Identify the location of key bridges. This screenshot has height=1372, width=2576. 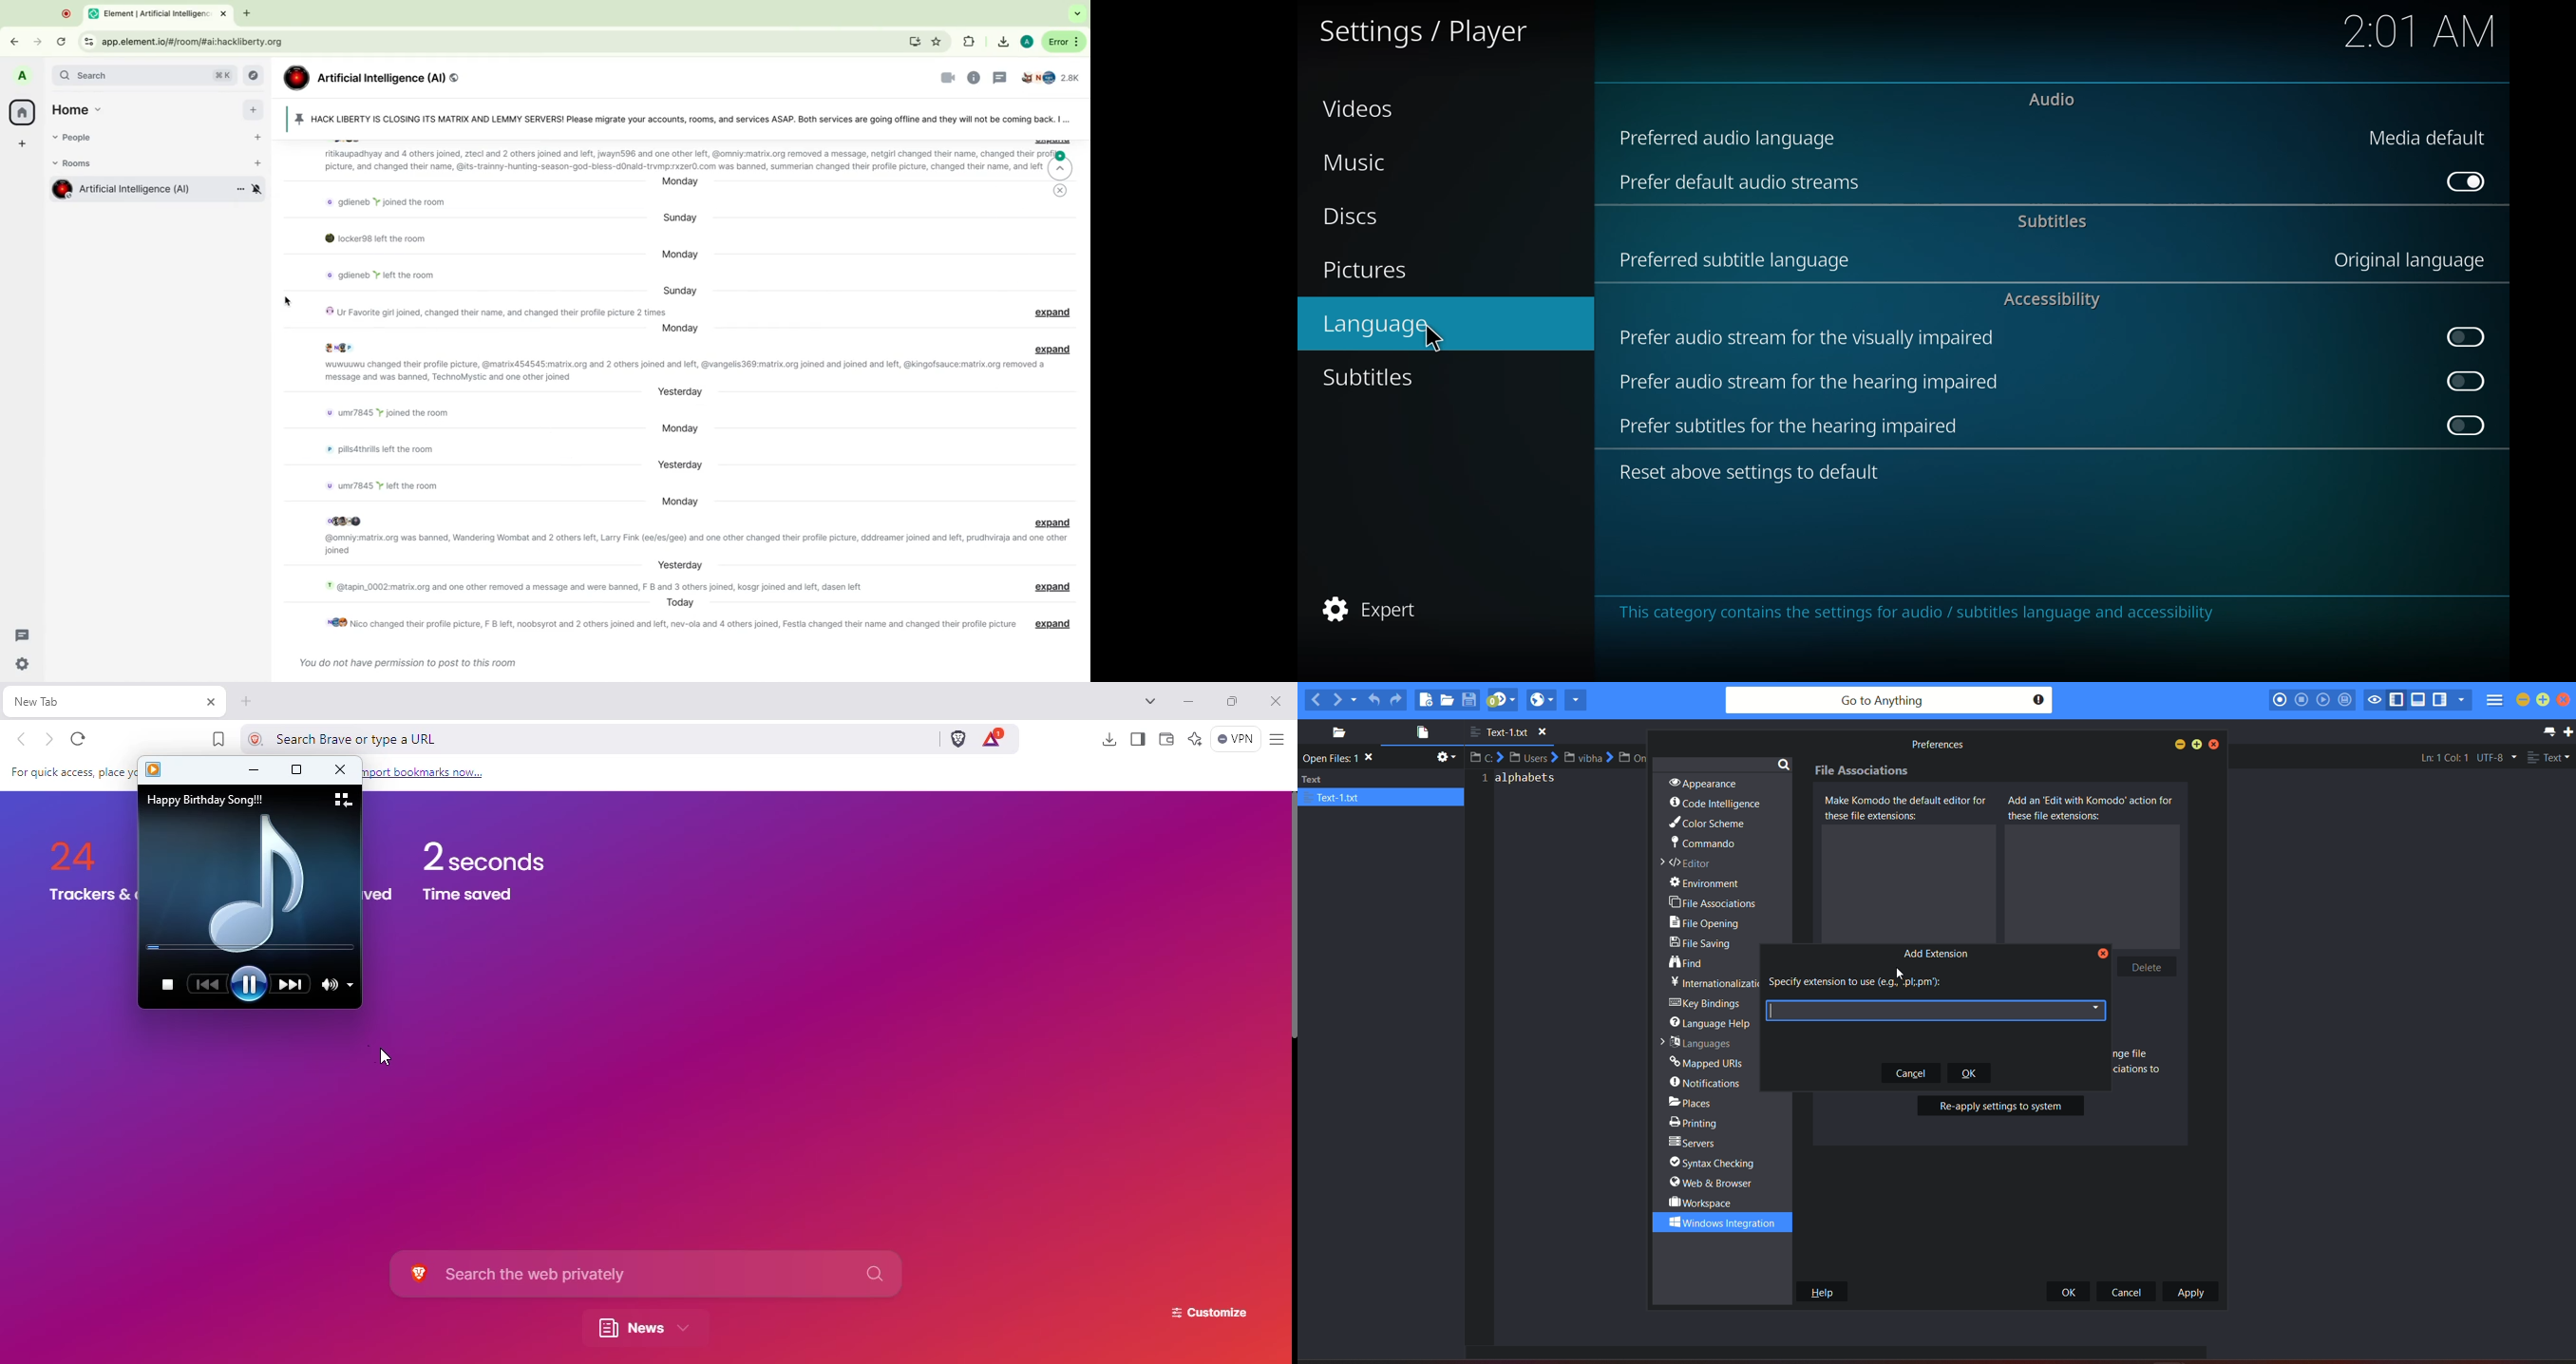
(1708, 1004).